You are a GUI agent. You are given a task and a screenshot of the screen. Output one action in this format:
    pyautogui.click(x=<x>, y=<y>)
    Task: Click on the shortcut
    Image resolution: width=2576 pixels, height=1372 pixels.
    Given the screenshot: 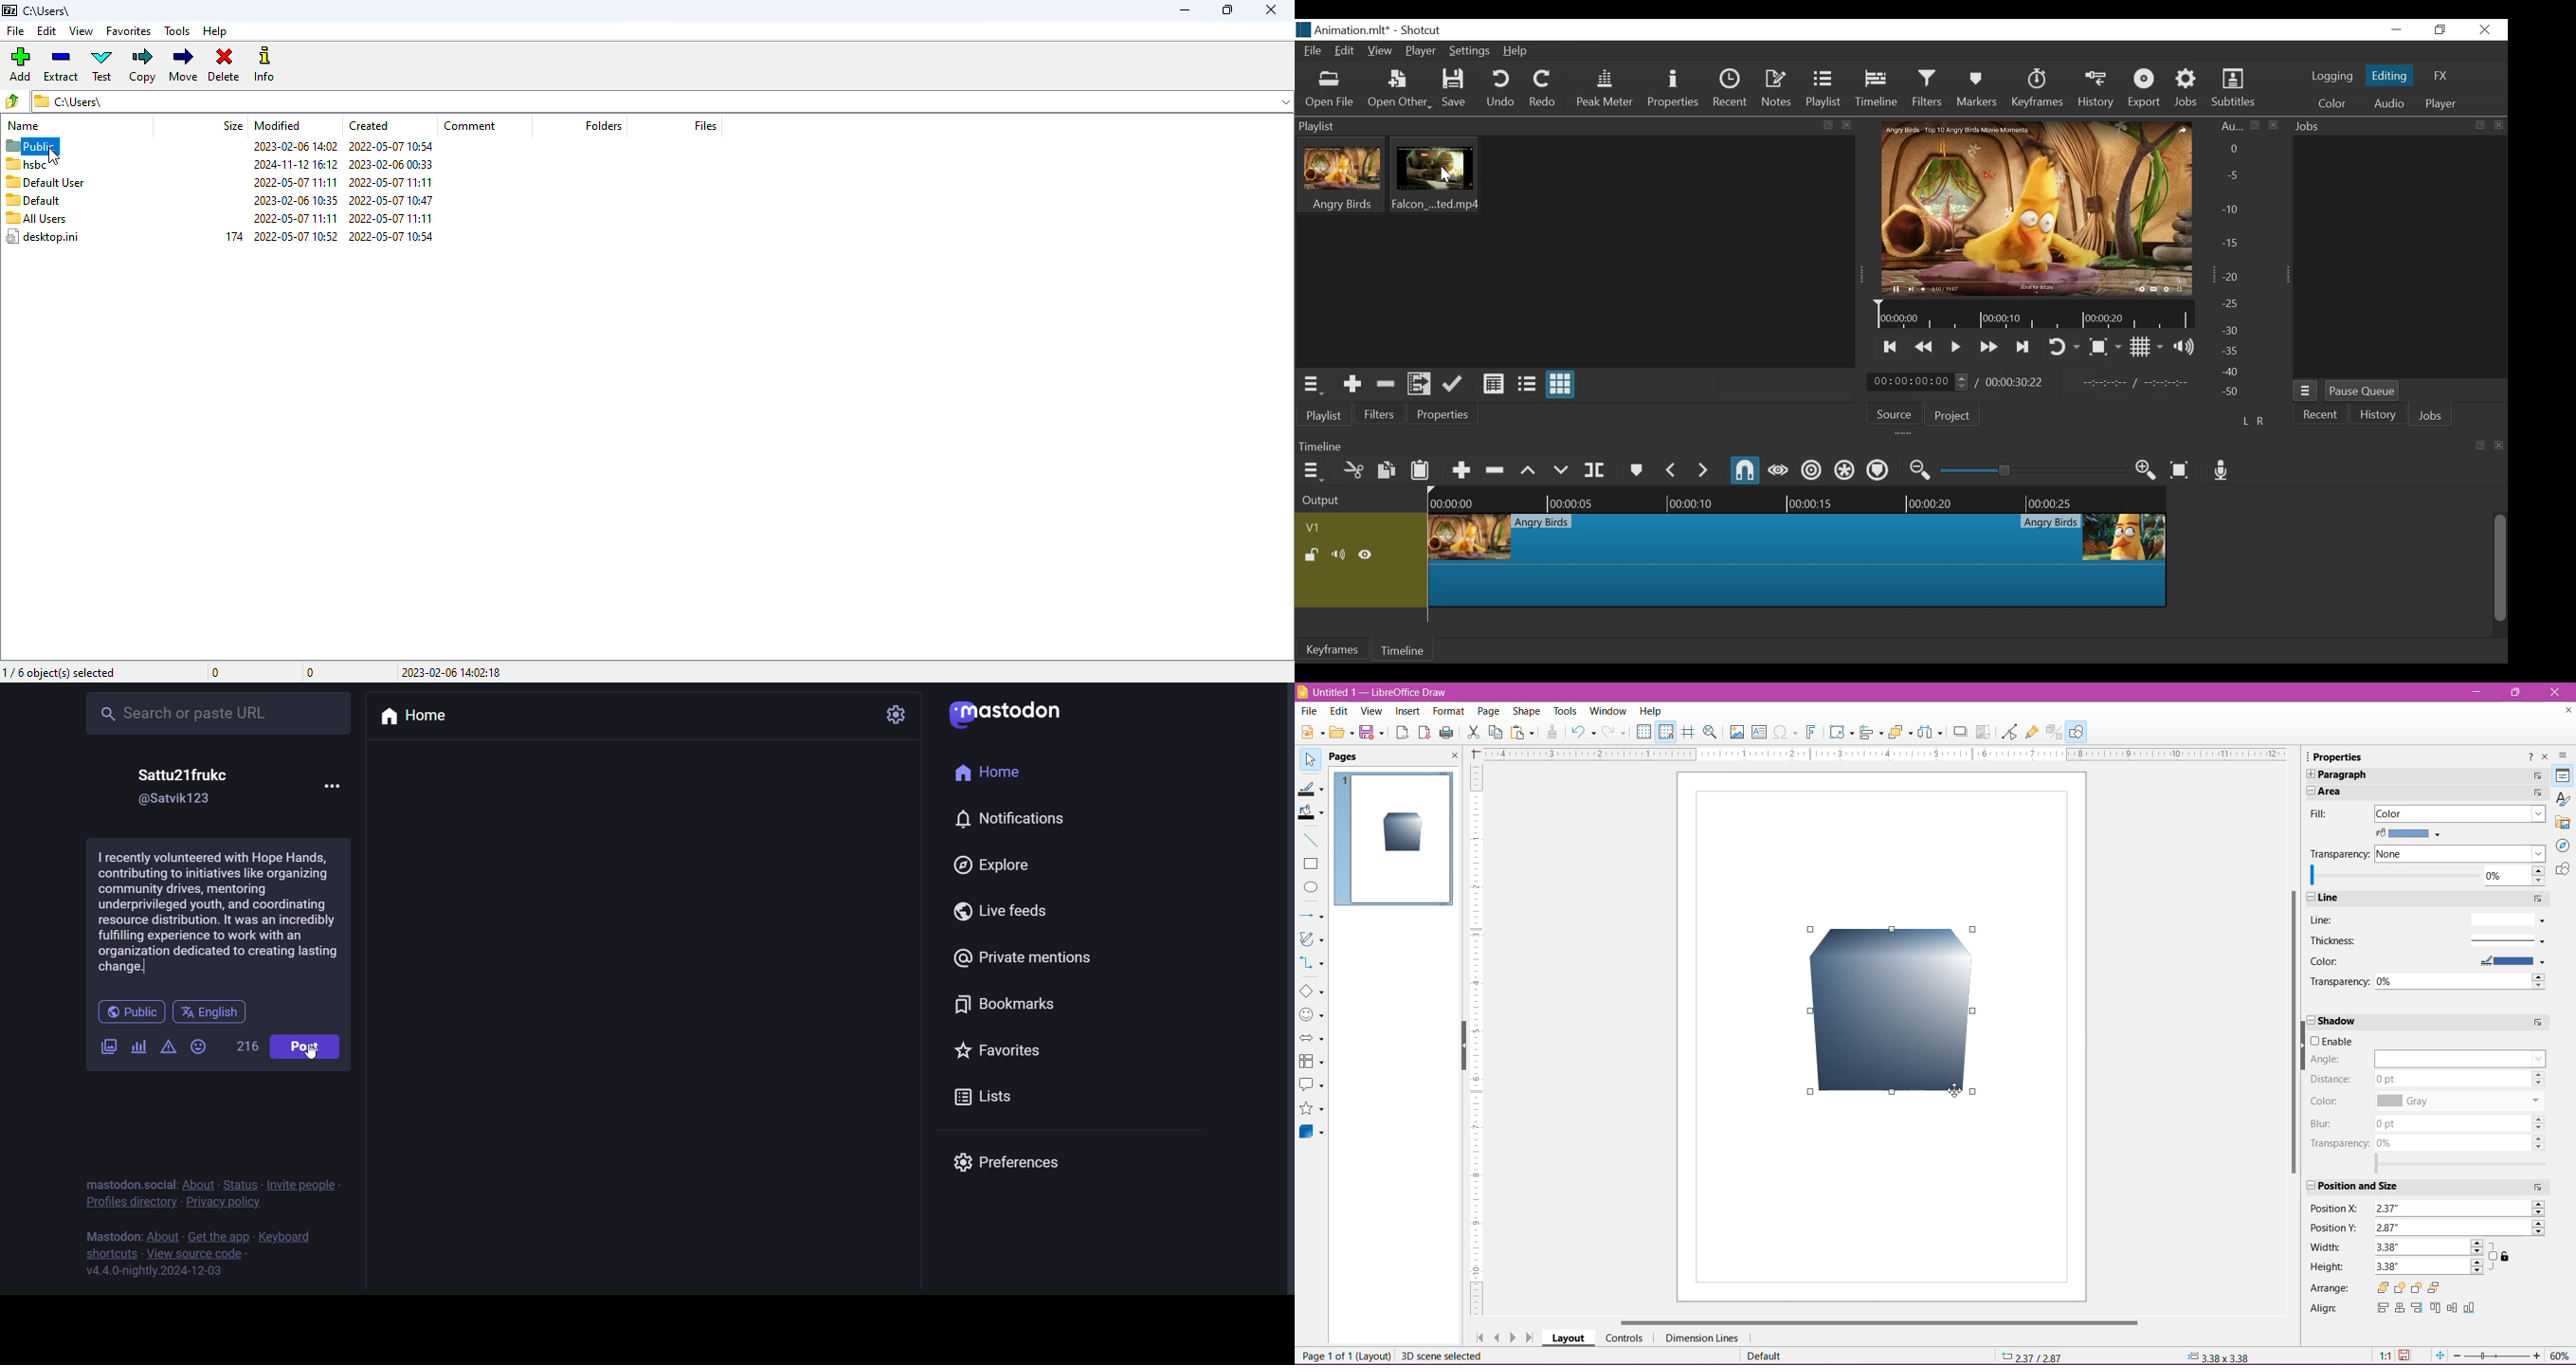 What is the action you would take?
    pyautogui.click(x=109, y=1253)
    